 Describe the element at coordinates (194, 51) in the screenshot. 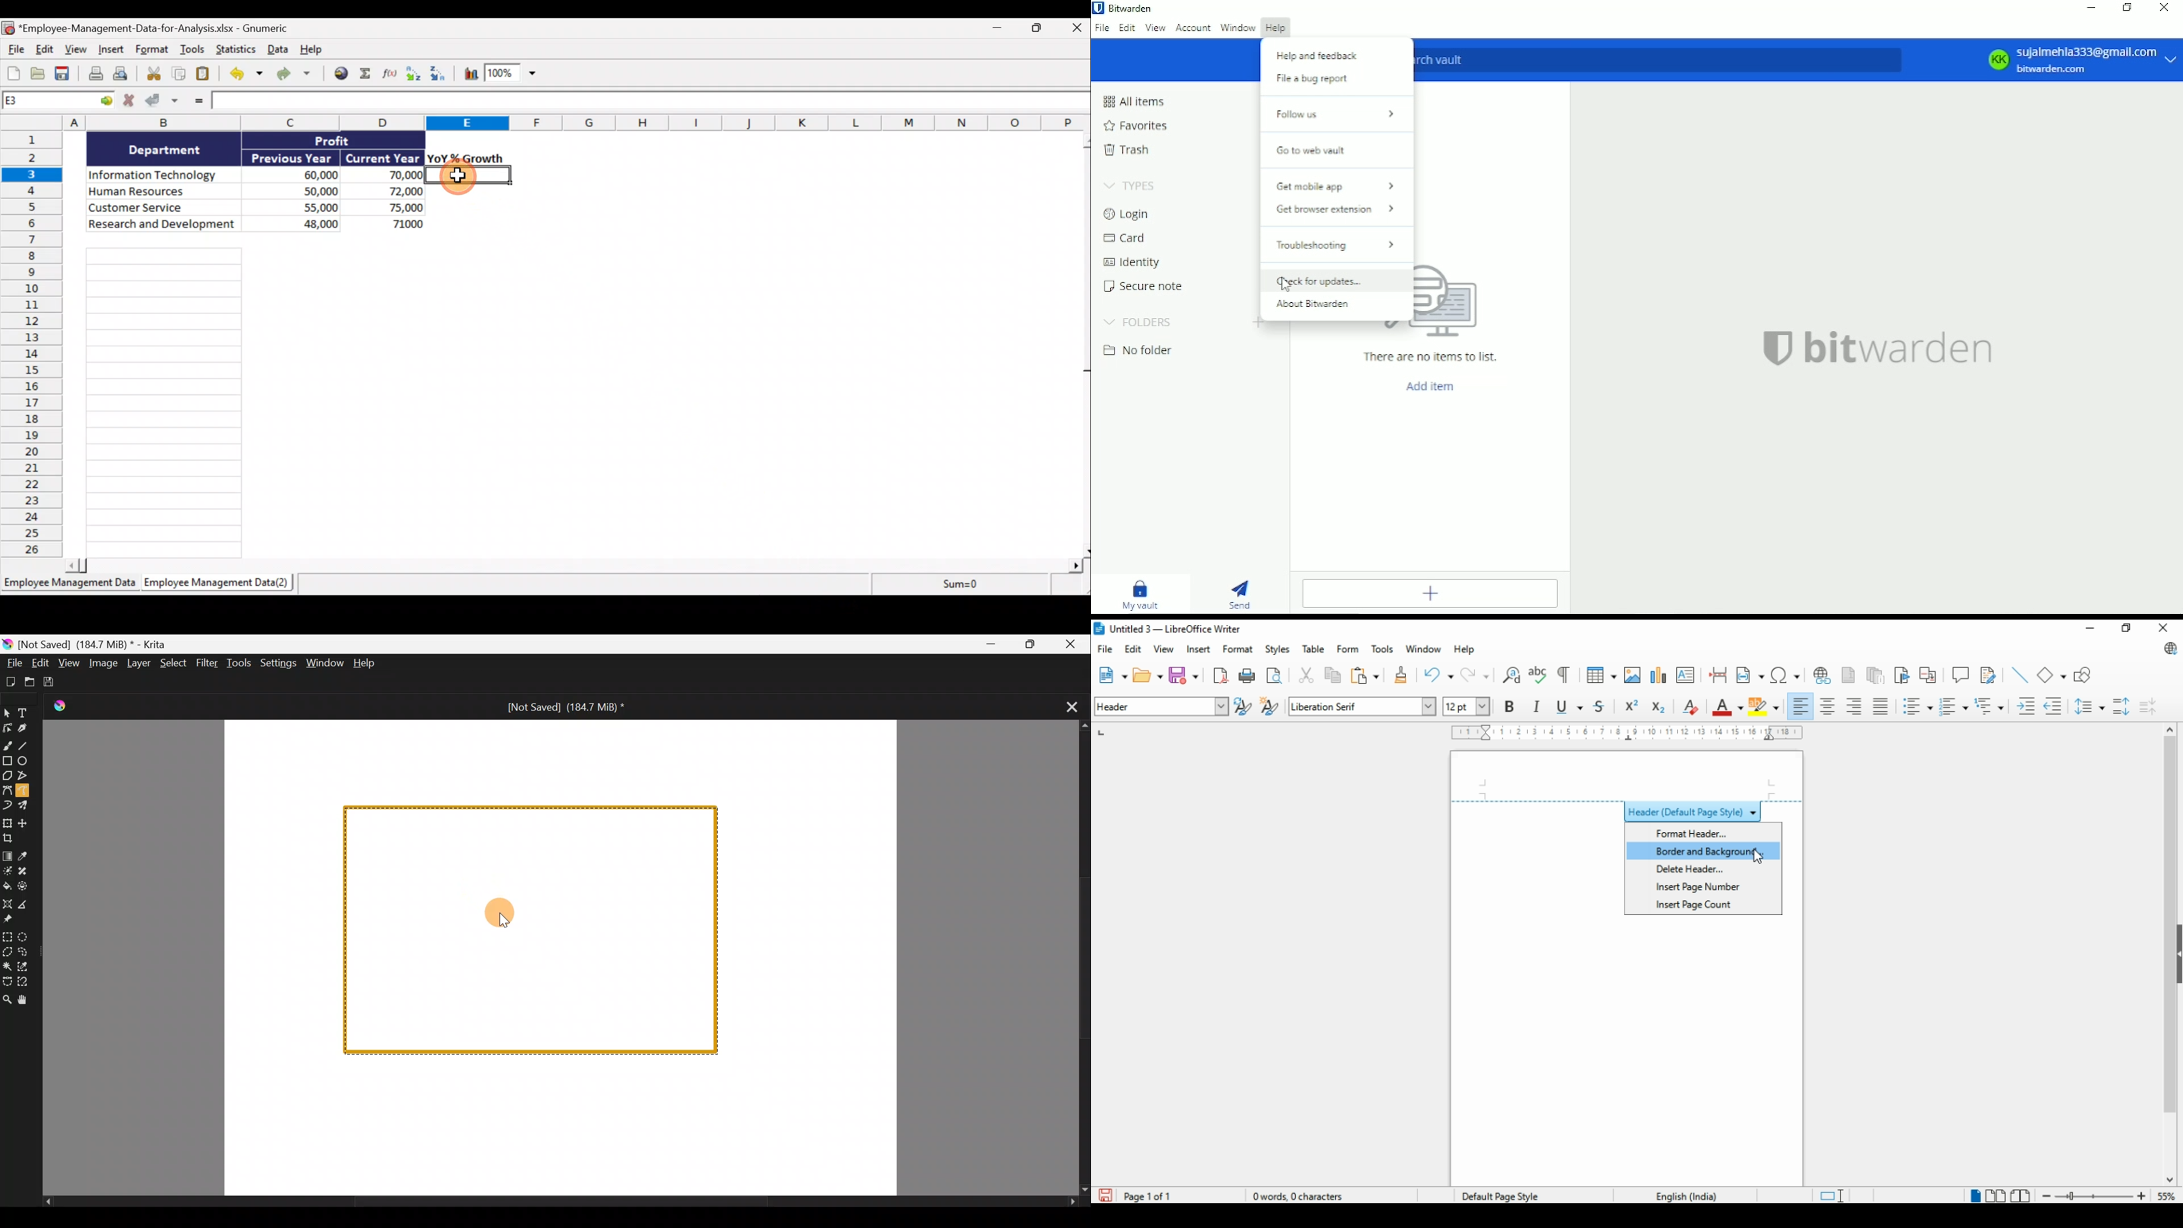

I see `Tools` at that location.